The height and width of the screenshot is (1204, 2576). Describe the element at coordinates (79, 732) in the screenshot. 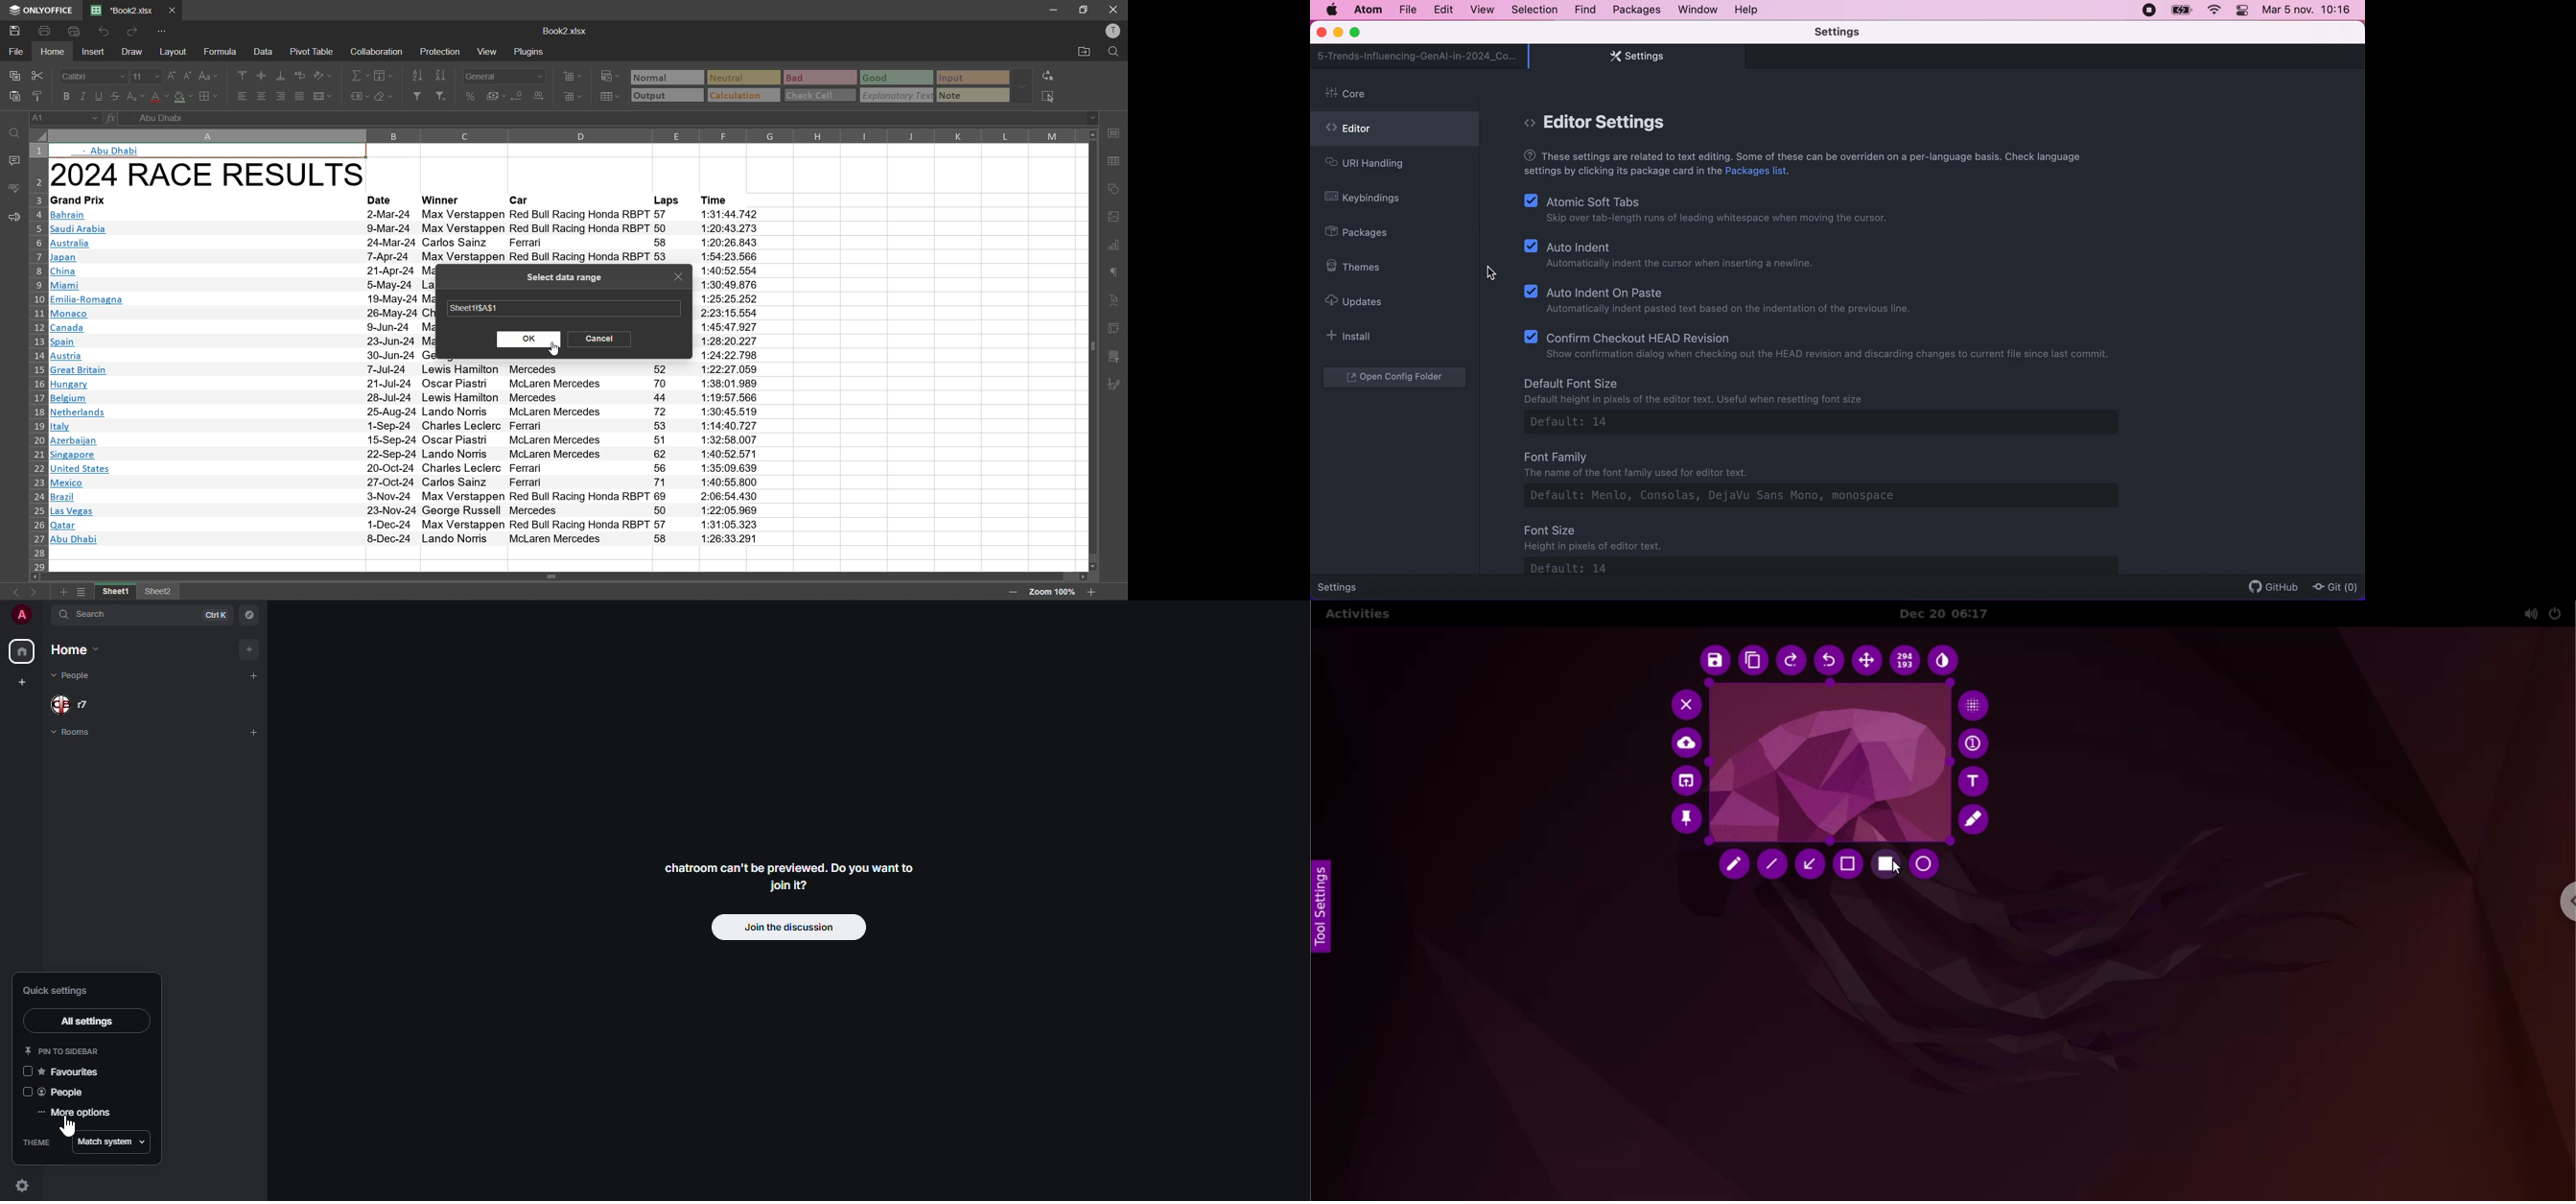

I see `rooms` at that location.